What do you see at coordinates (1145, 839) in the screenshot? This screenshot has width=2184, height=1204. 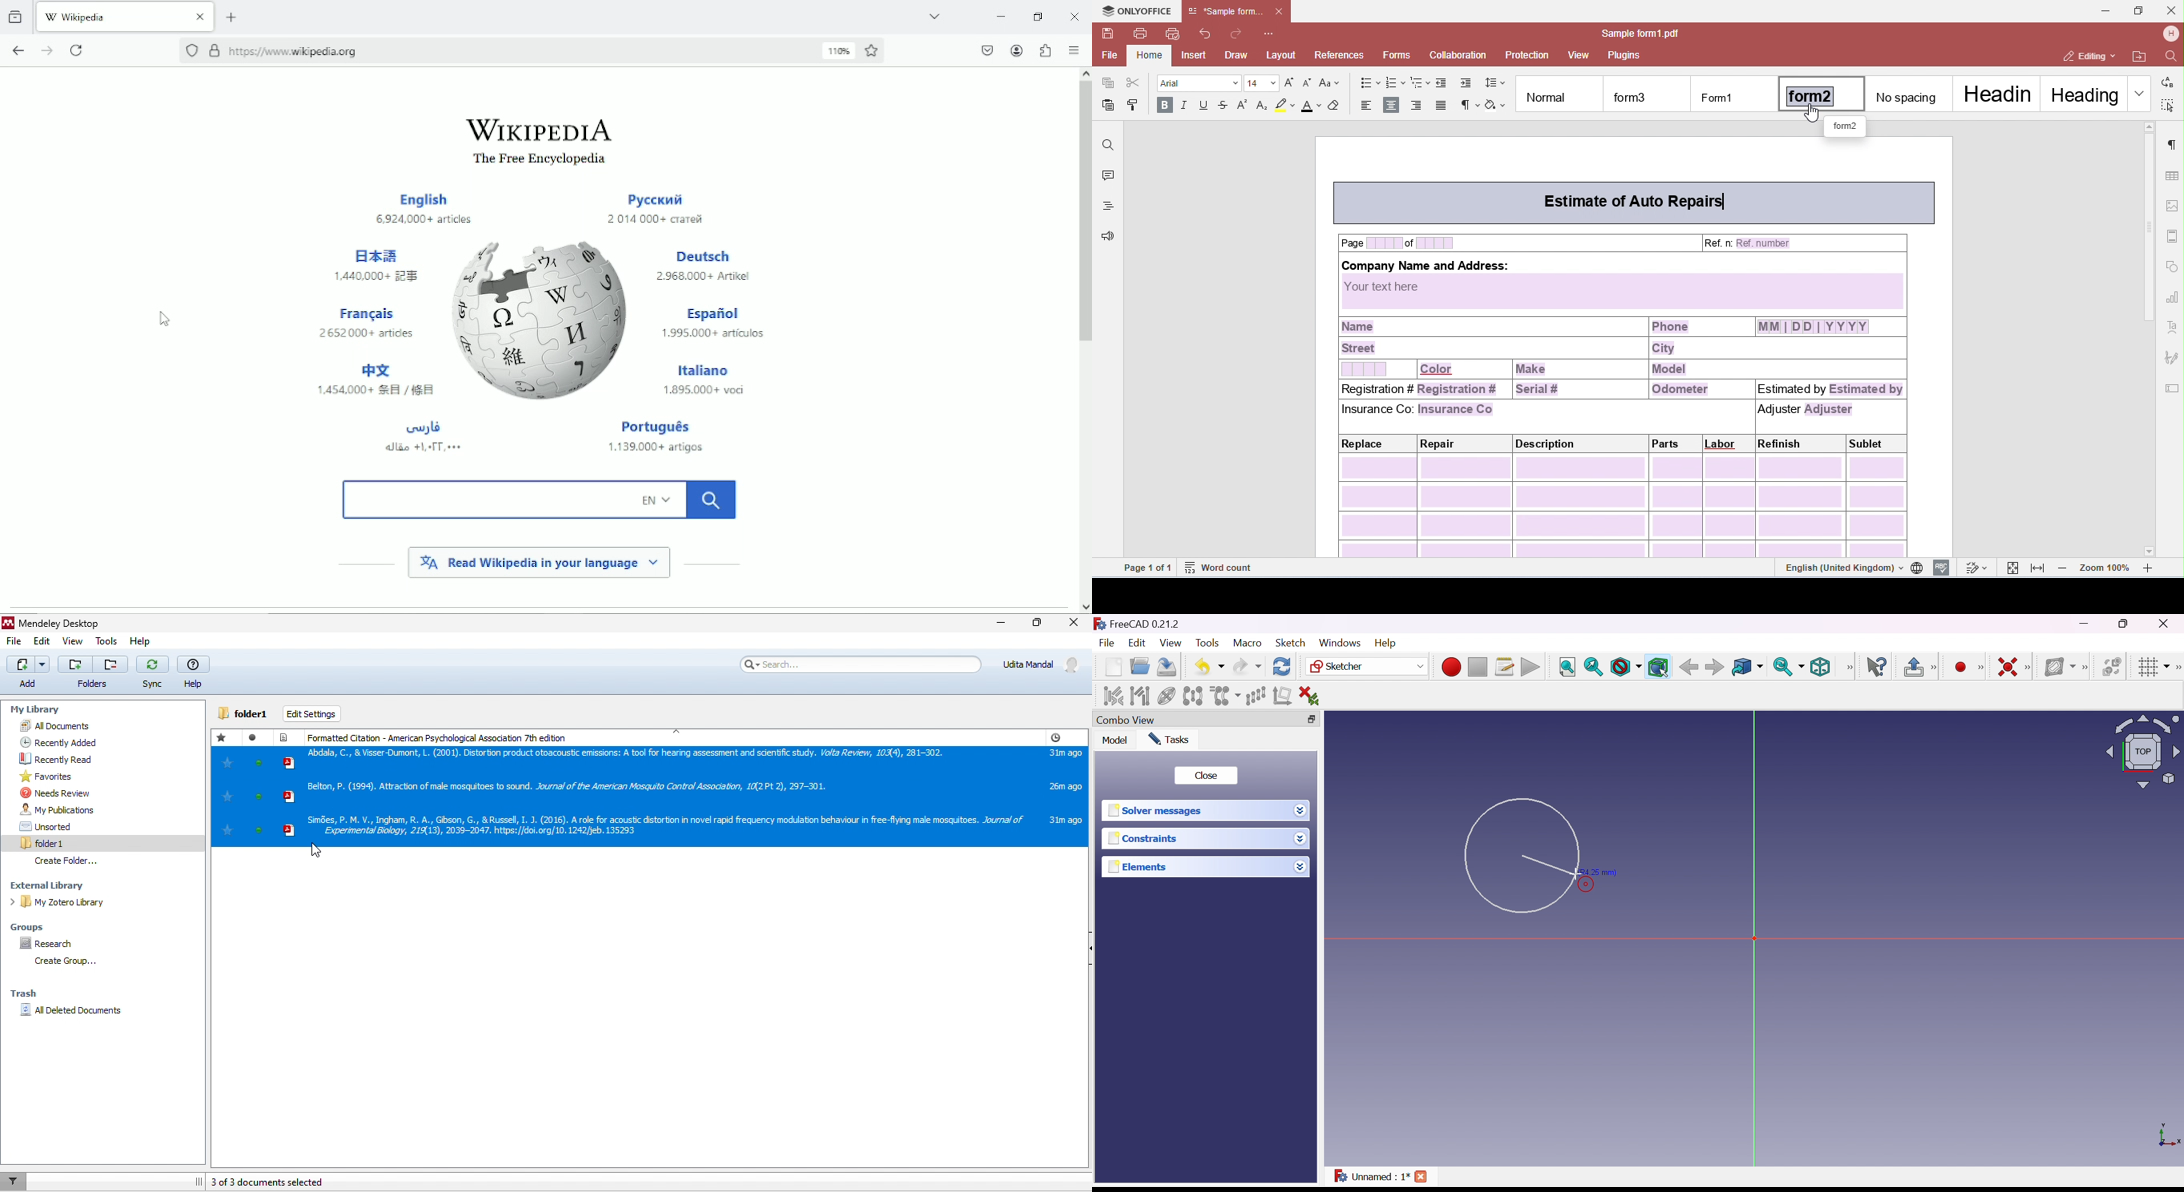 I see `Constraints` at bounding box center [1145, 839].